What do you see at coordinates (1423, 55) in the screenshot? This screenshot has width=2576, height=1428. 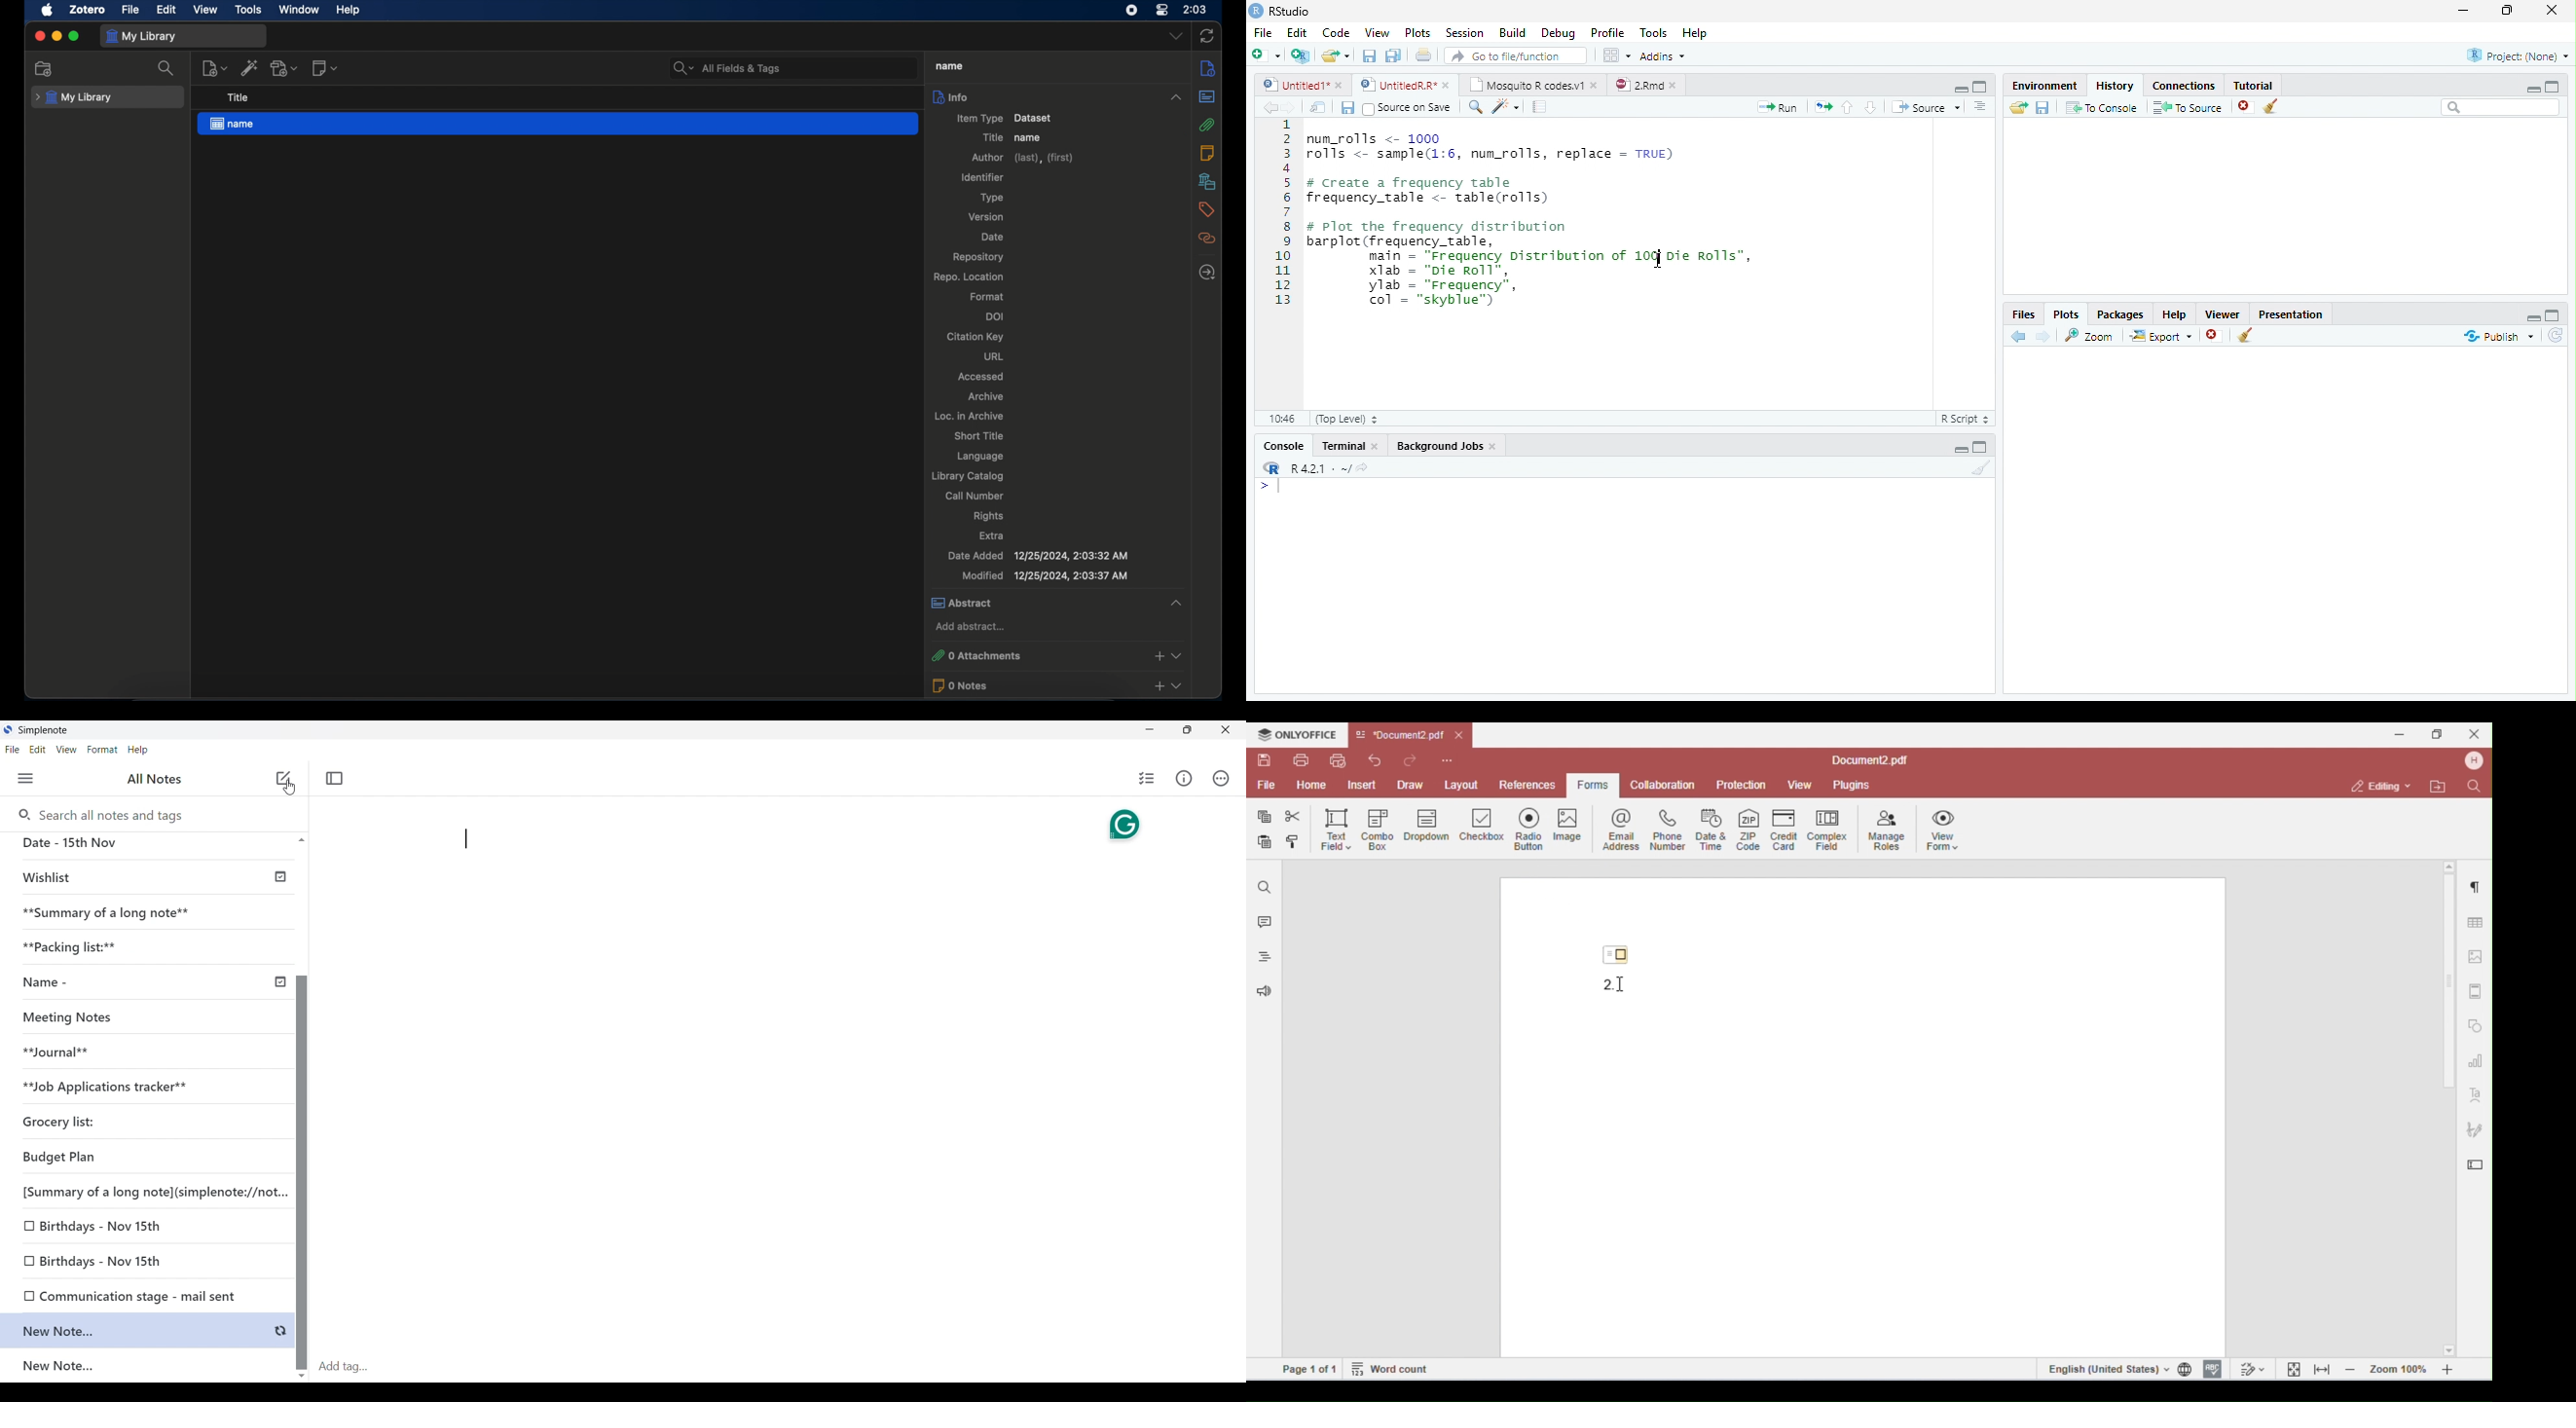 I see `Print` at bounding box center [1423, 55].